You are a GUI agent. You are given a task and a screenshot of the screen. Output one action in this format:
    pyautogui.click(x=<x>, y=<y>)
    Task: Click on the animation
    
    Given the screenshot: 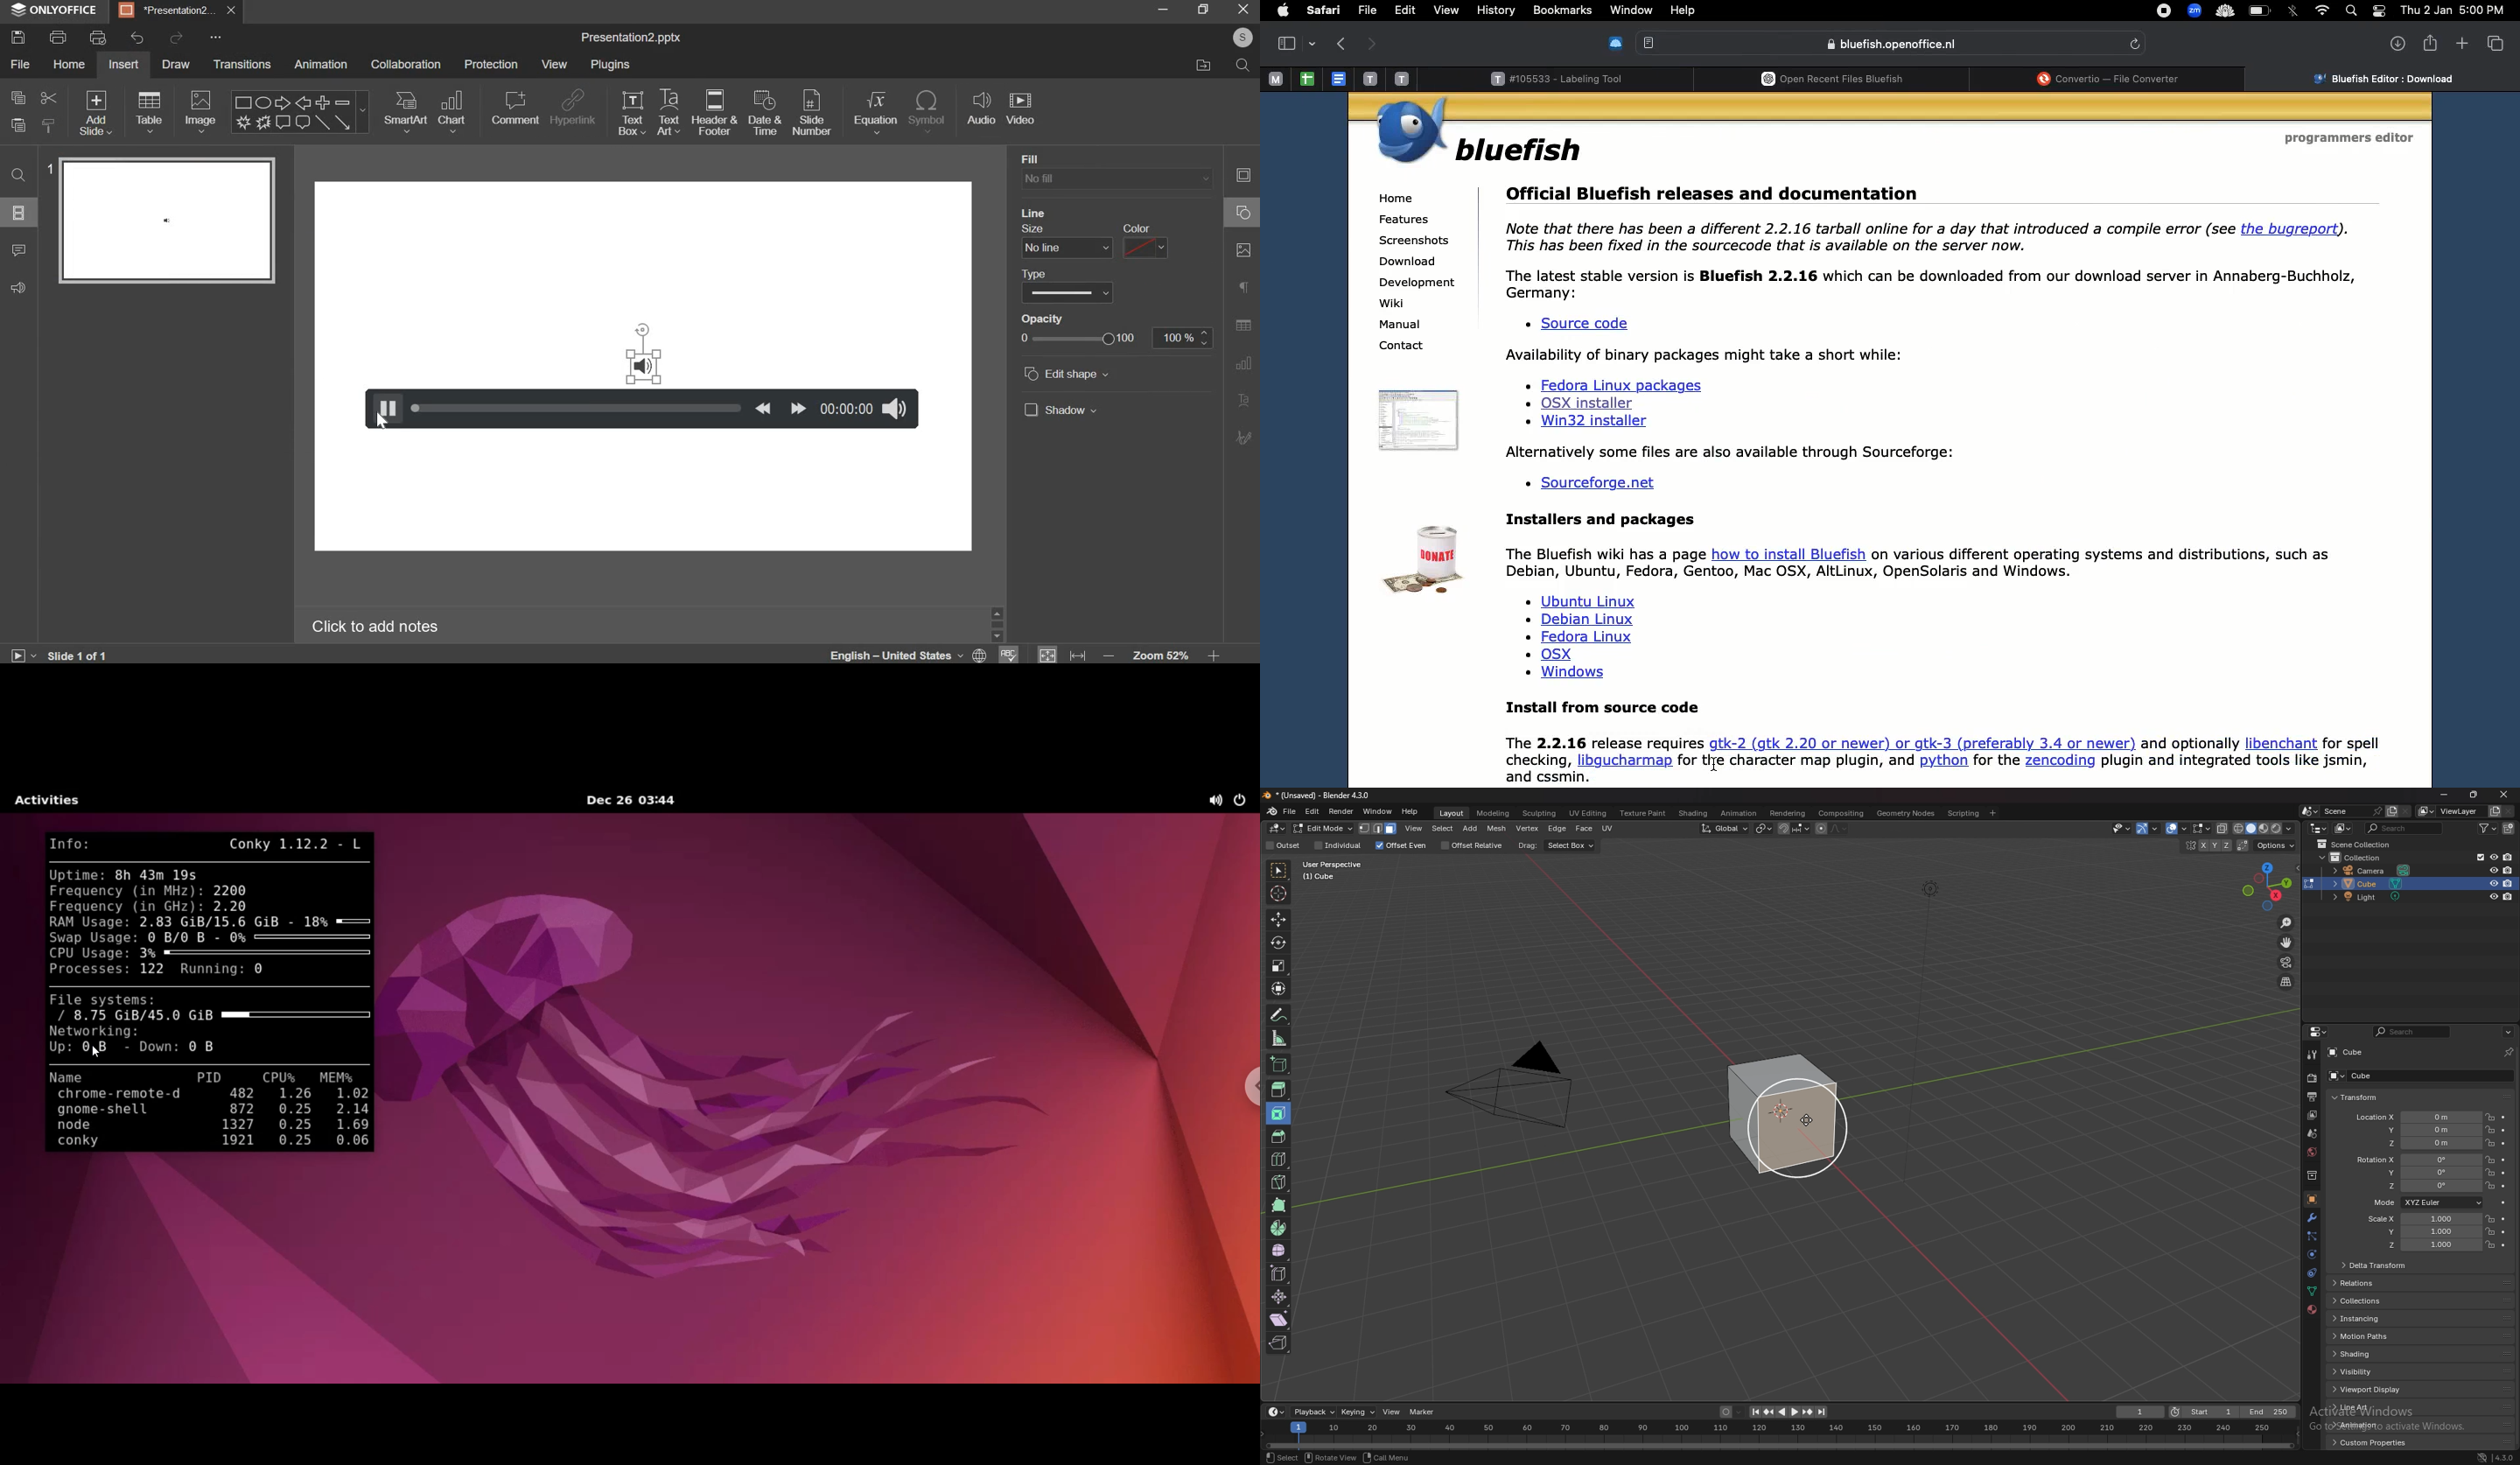 What is the action you would take?
    pyautogui.click(x=1738, y=813)
    